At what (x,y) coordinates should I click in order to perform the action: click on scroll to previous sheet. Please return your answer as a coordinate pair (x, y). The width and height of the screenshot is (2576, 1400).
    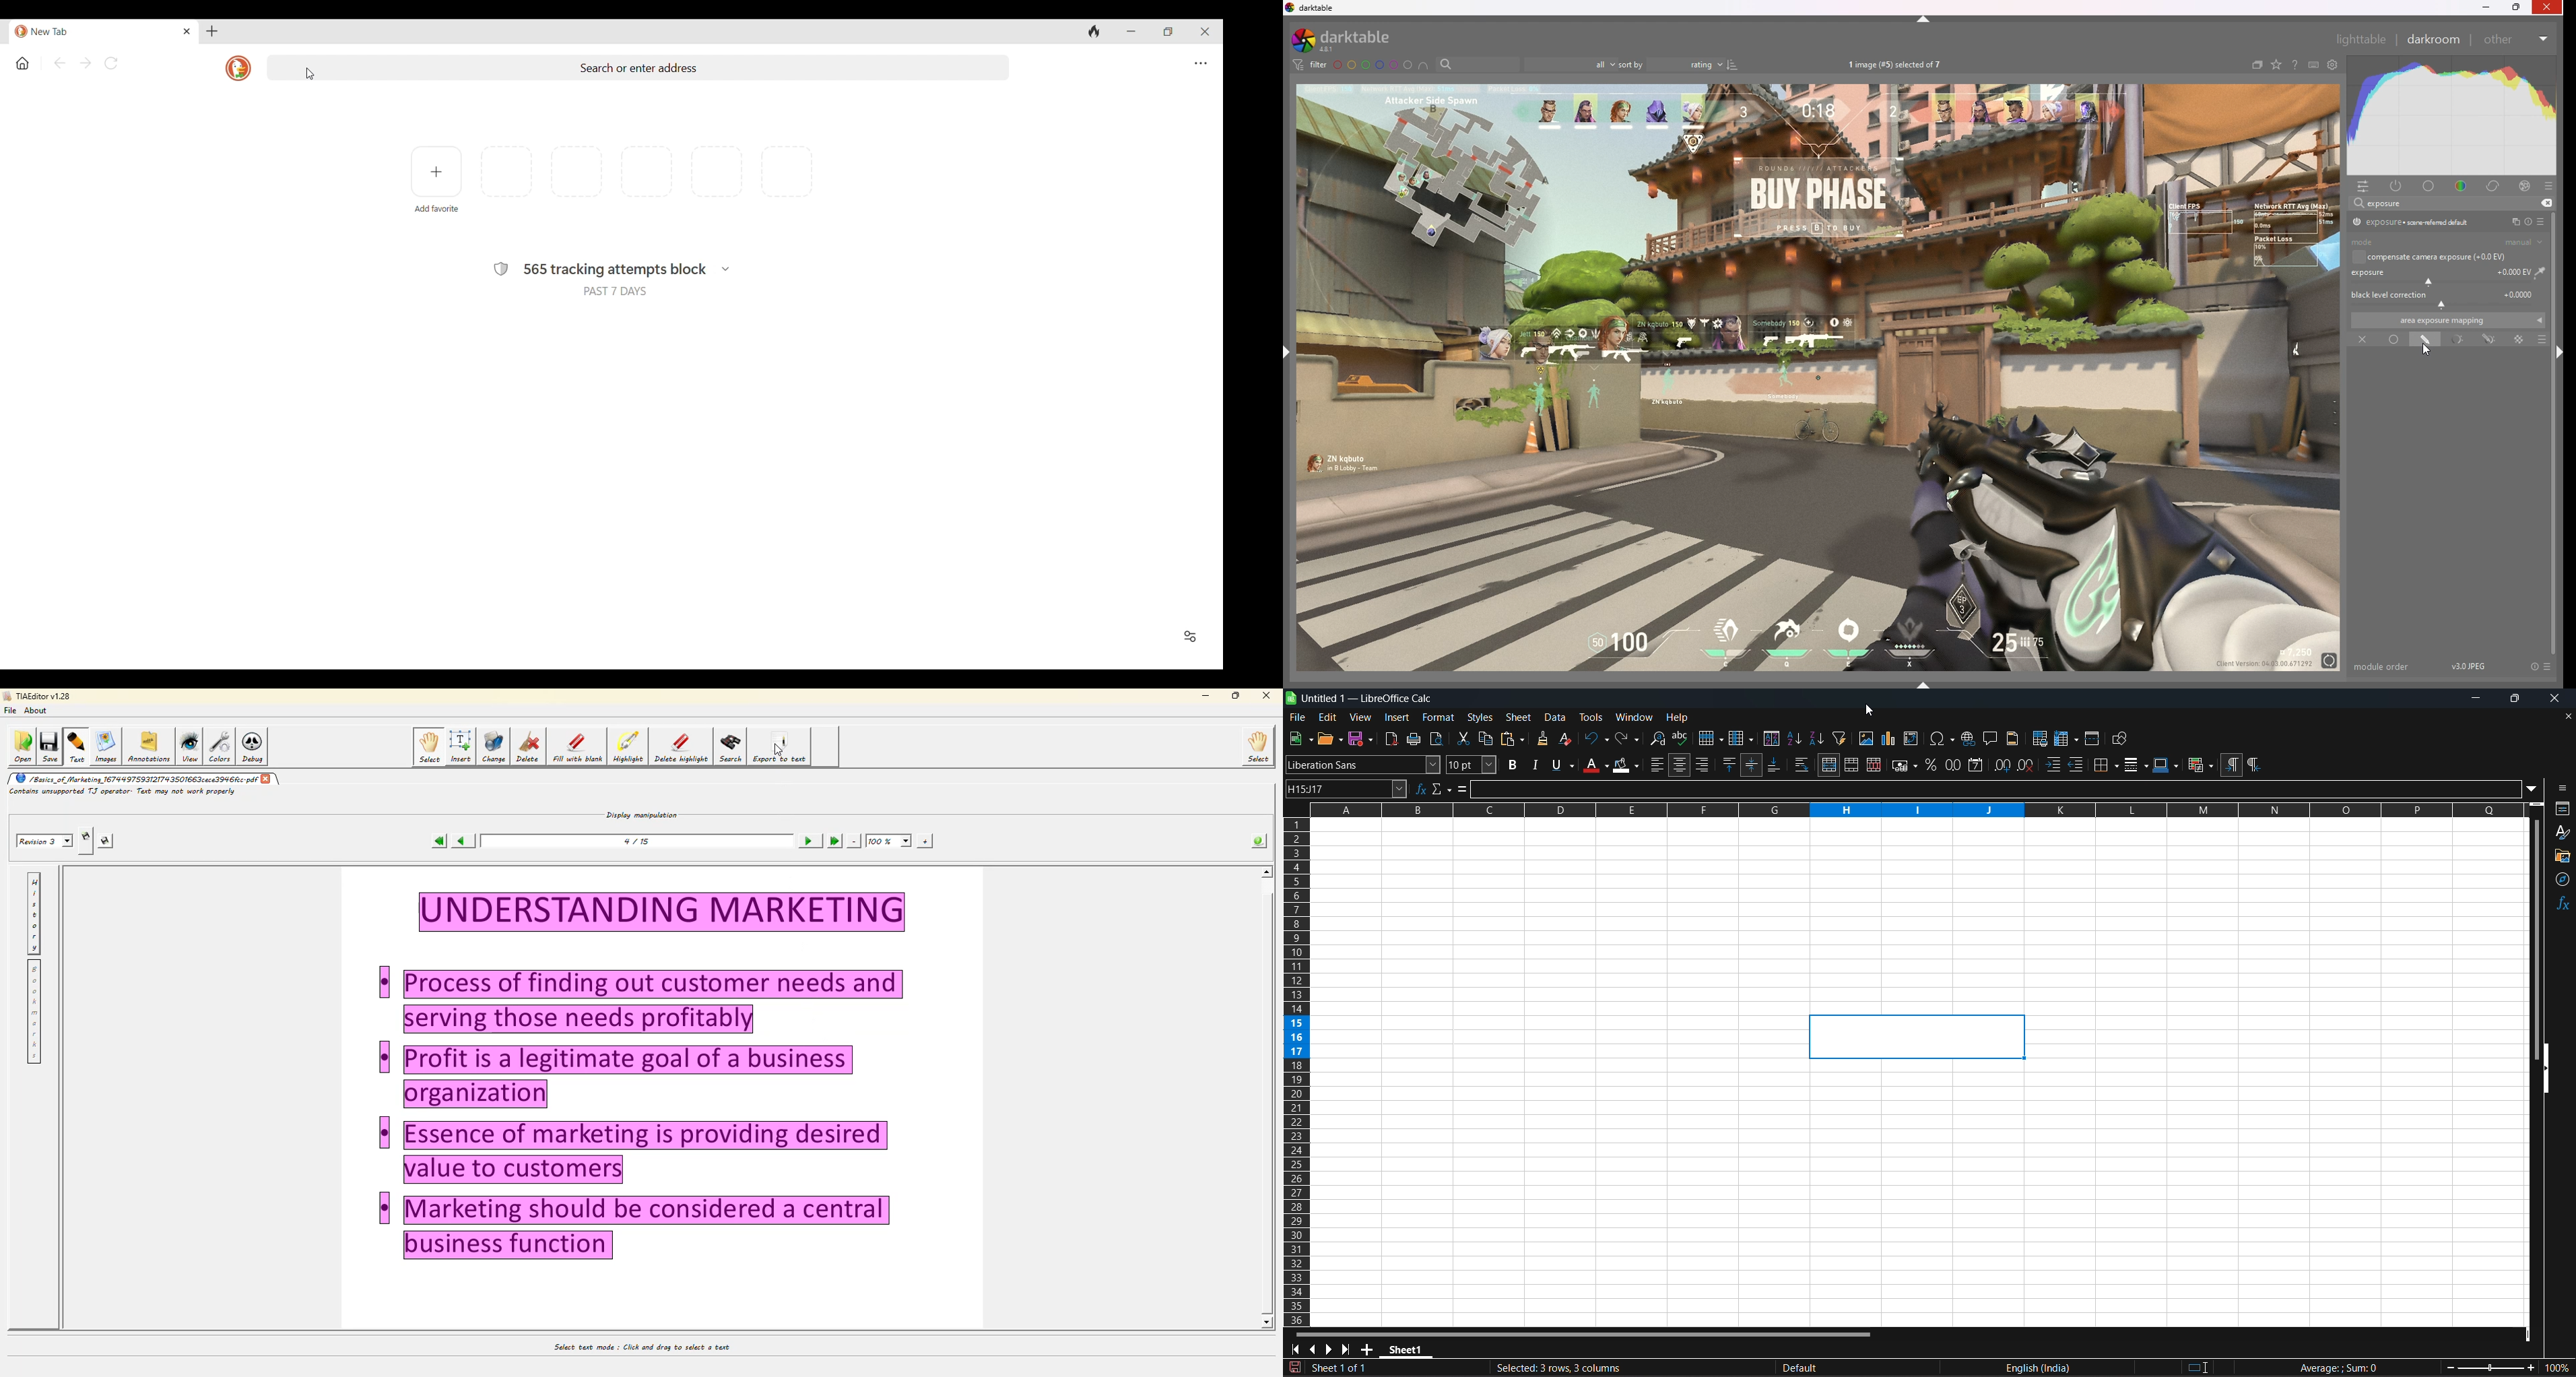
    Looking at the image, I should click on (1315, 1349).